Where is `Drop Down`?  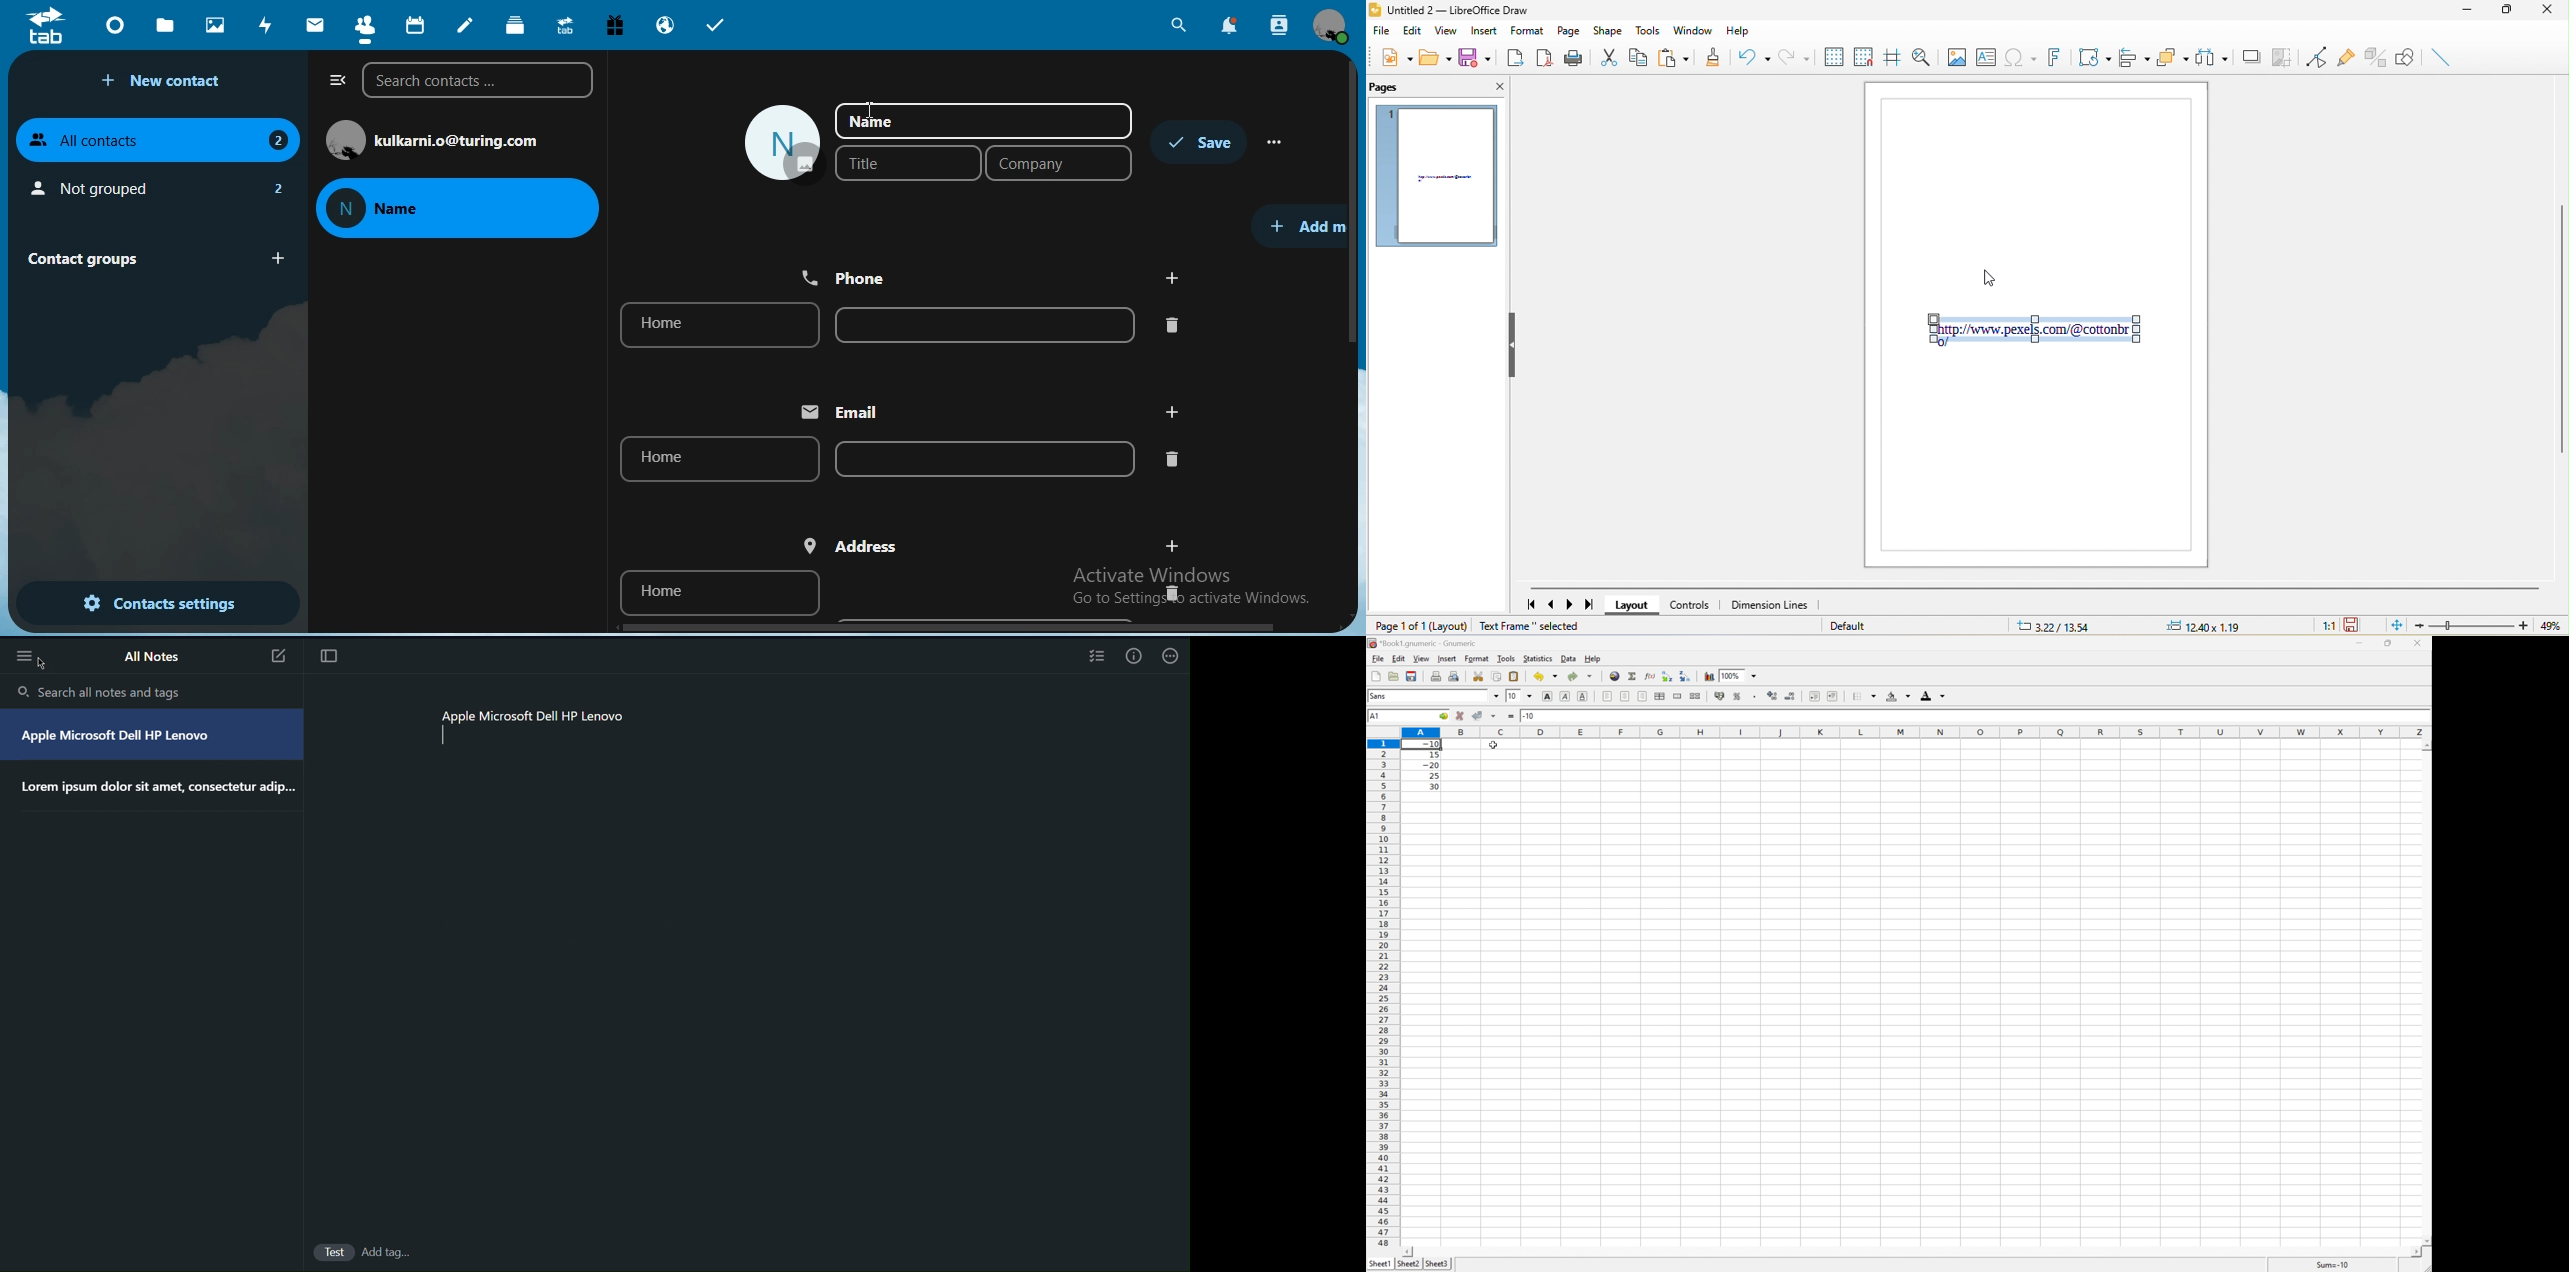
Drop Down is located at coordinates (1496, 696).